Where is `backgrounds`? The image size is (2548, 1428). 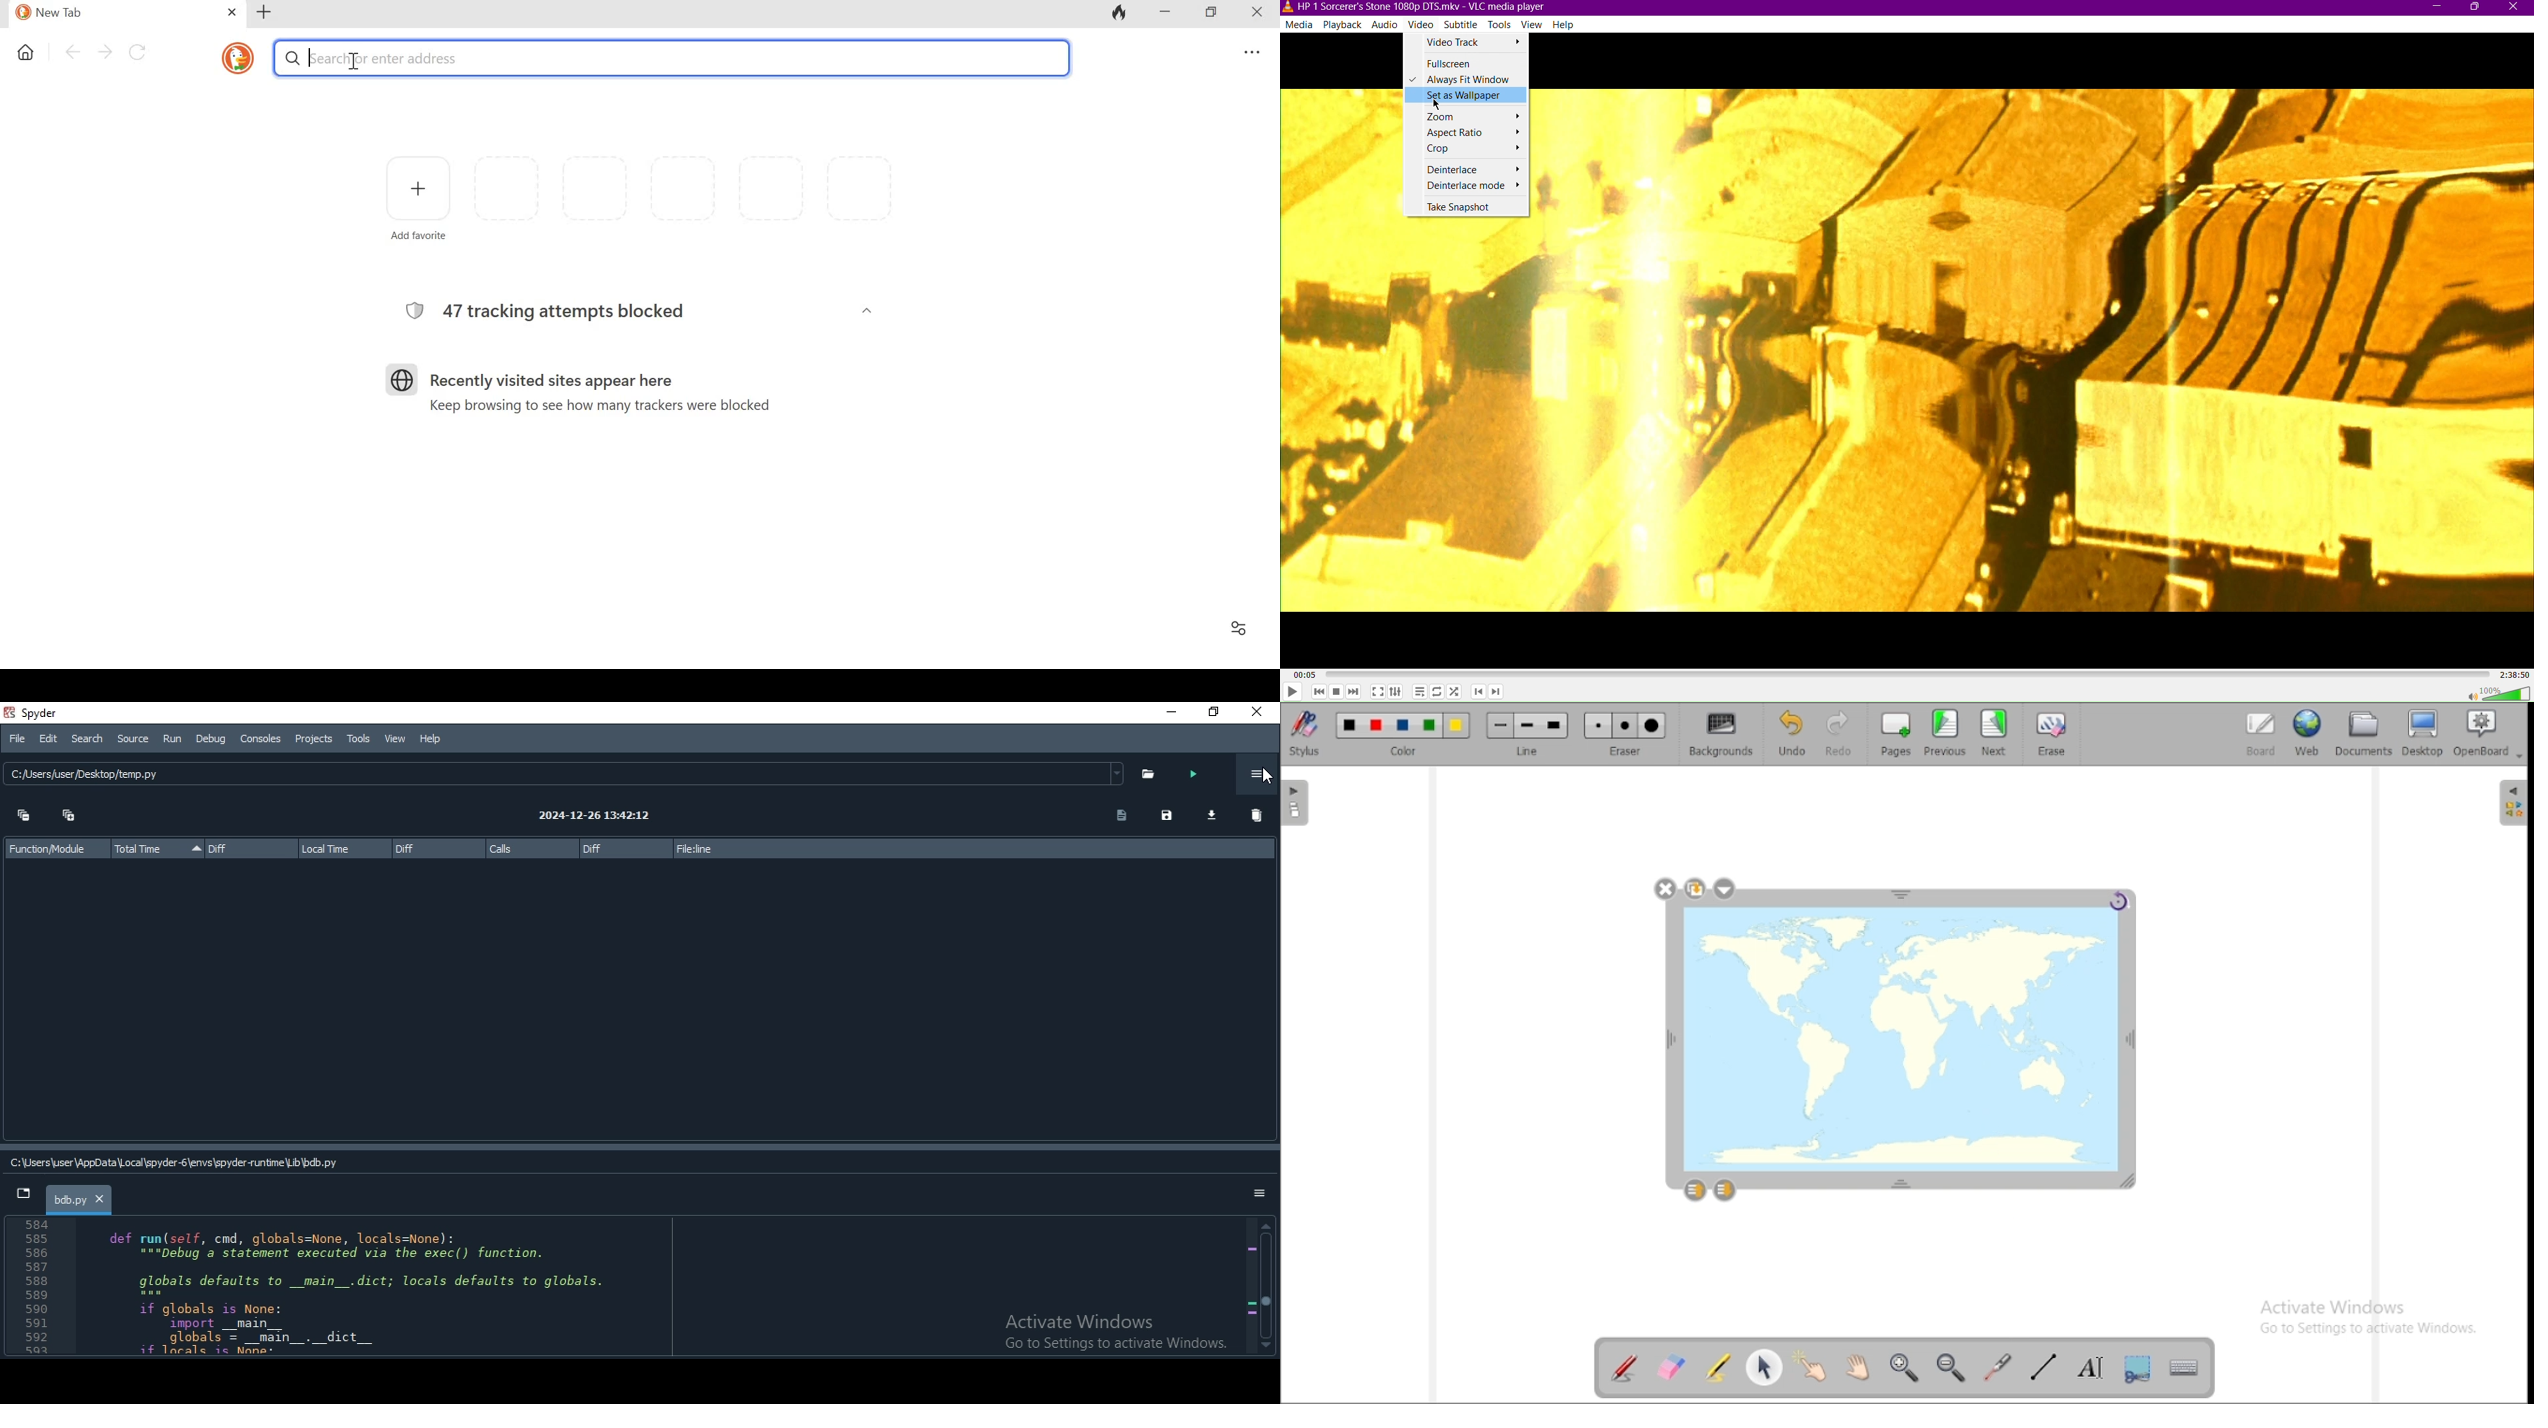
backgrounds is located at coordinates (1720, 734).